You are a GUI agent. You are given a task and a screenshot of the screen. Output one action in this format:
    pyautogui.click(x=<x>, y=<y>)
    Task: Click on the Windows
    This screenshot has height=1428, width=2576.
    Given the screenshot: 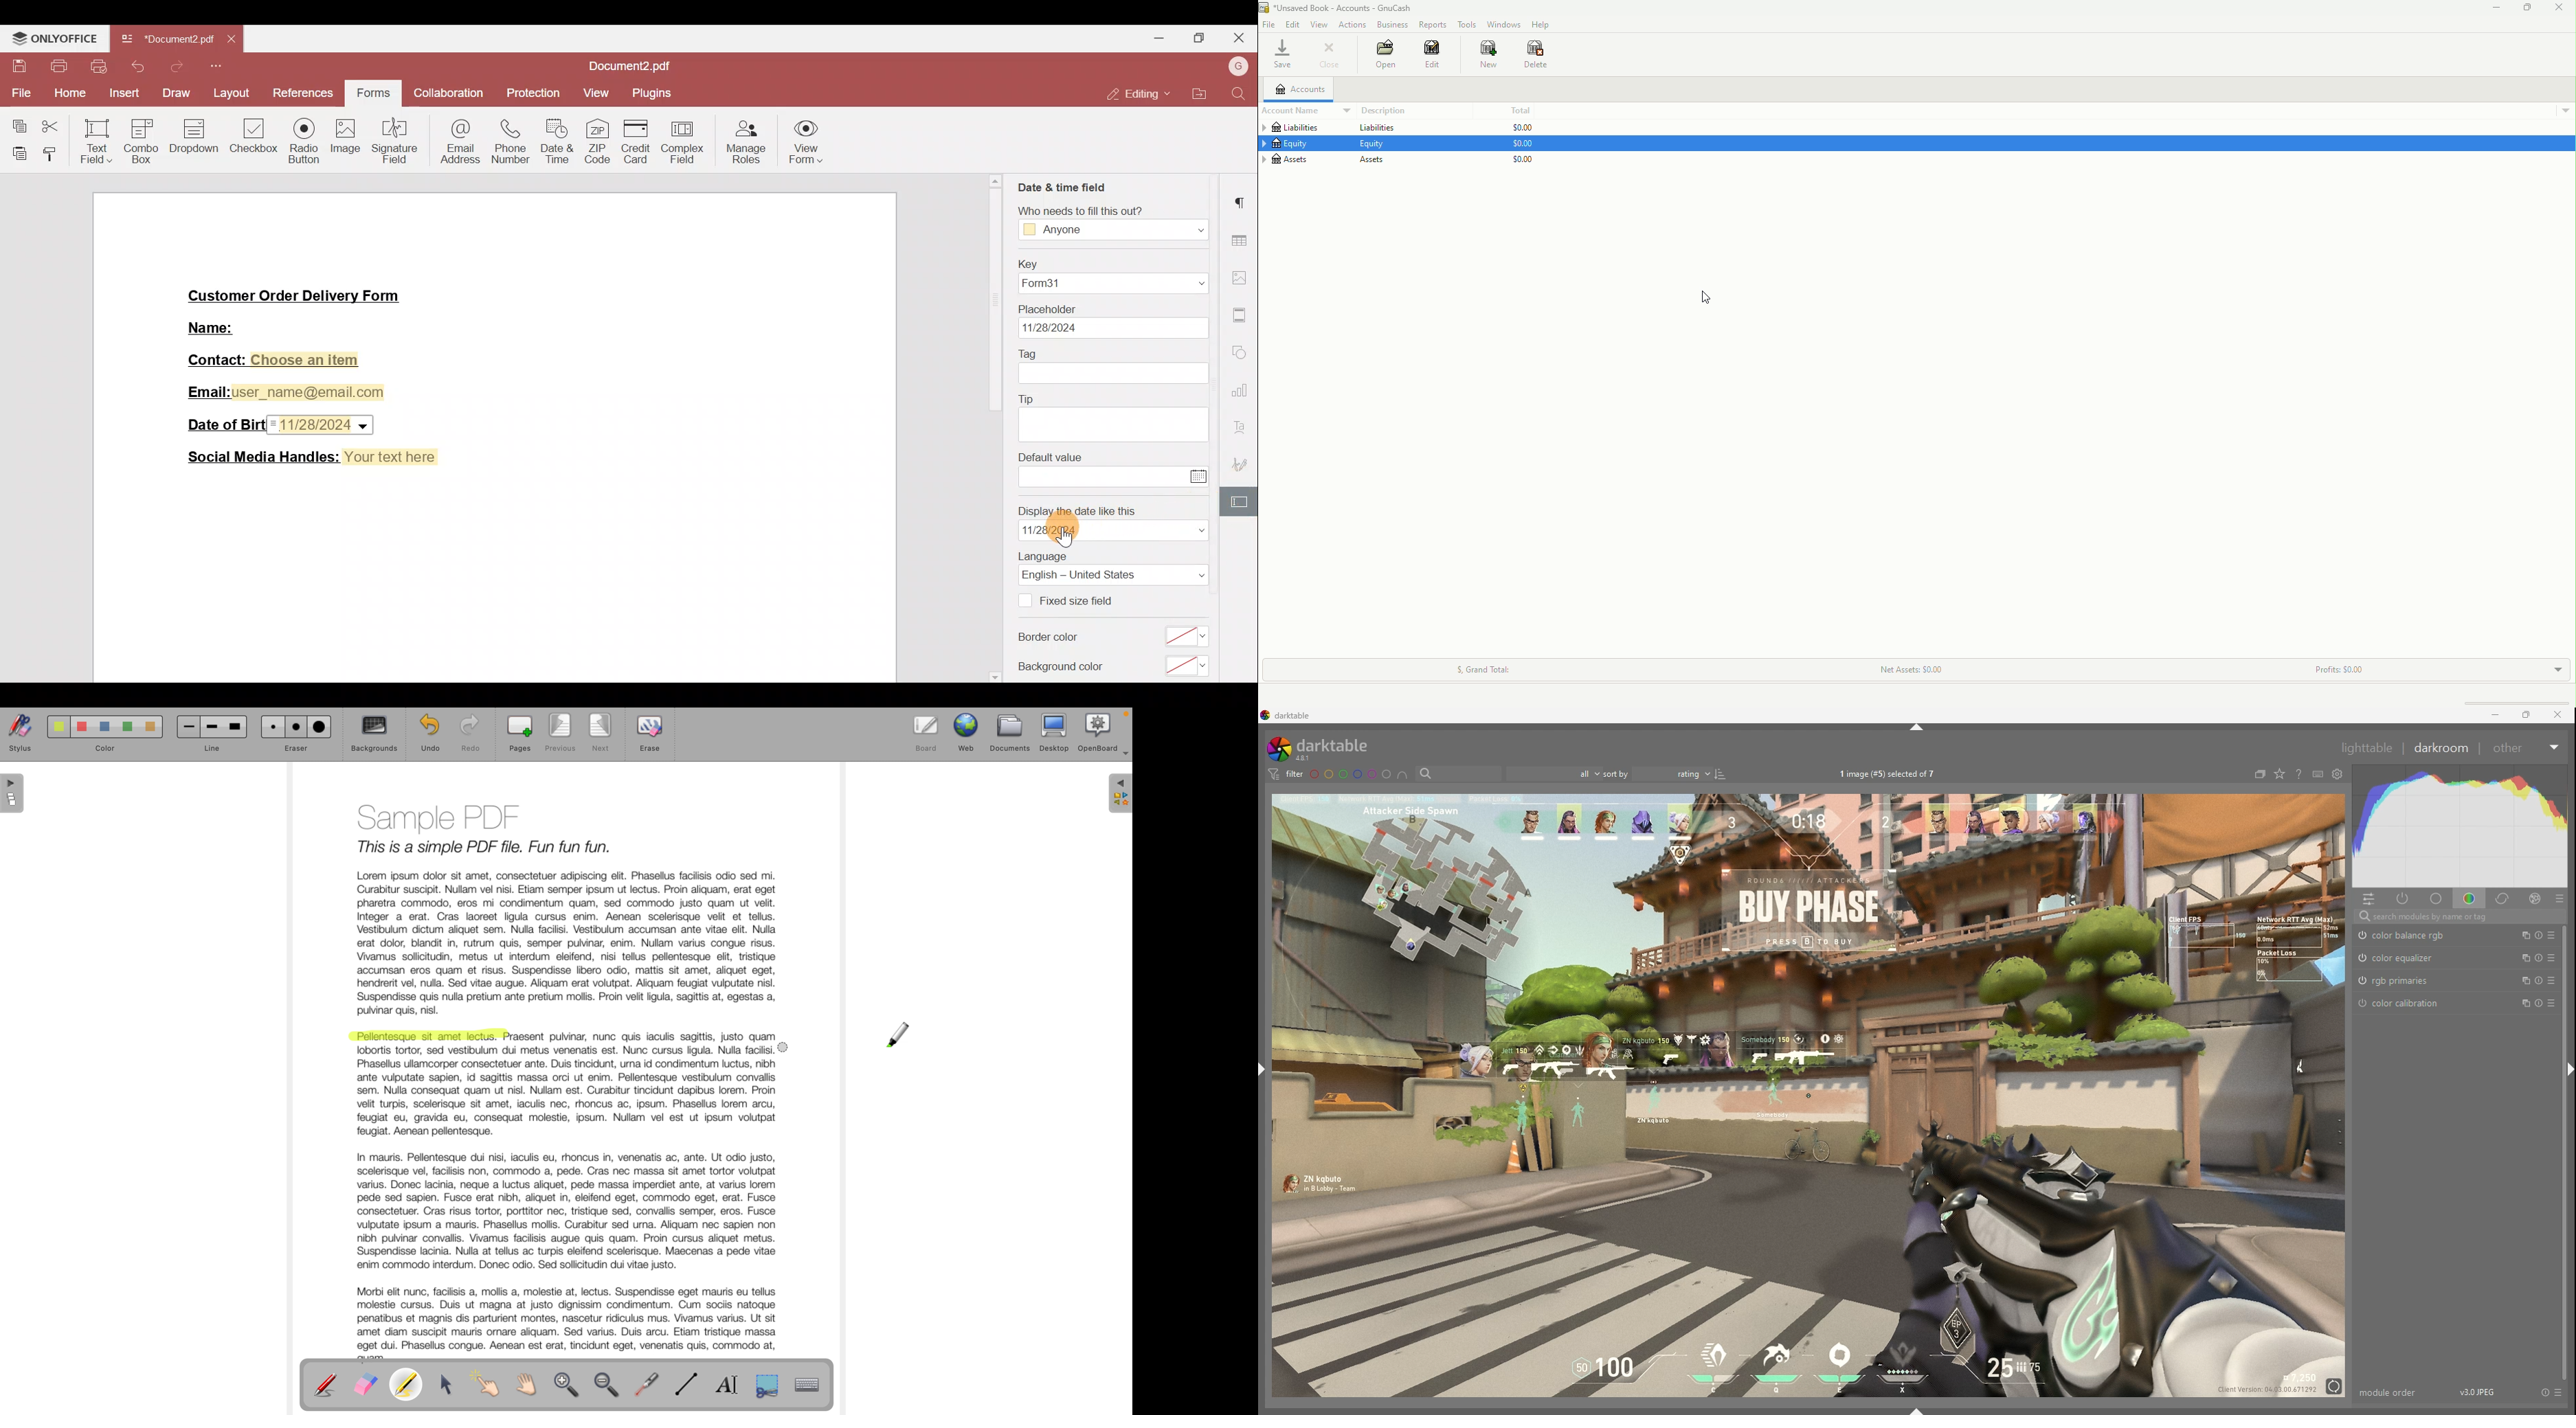 What is the action you would take?
    pyautogui.click(x=1503, y=24)
    